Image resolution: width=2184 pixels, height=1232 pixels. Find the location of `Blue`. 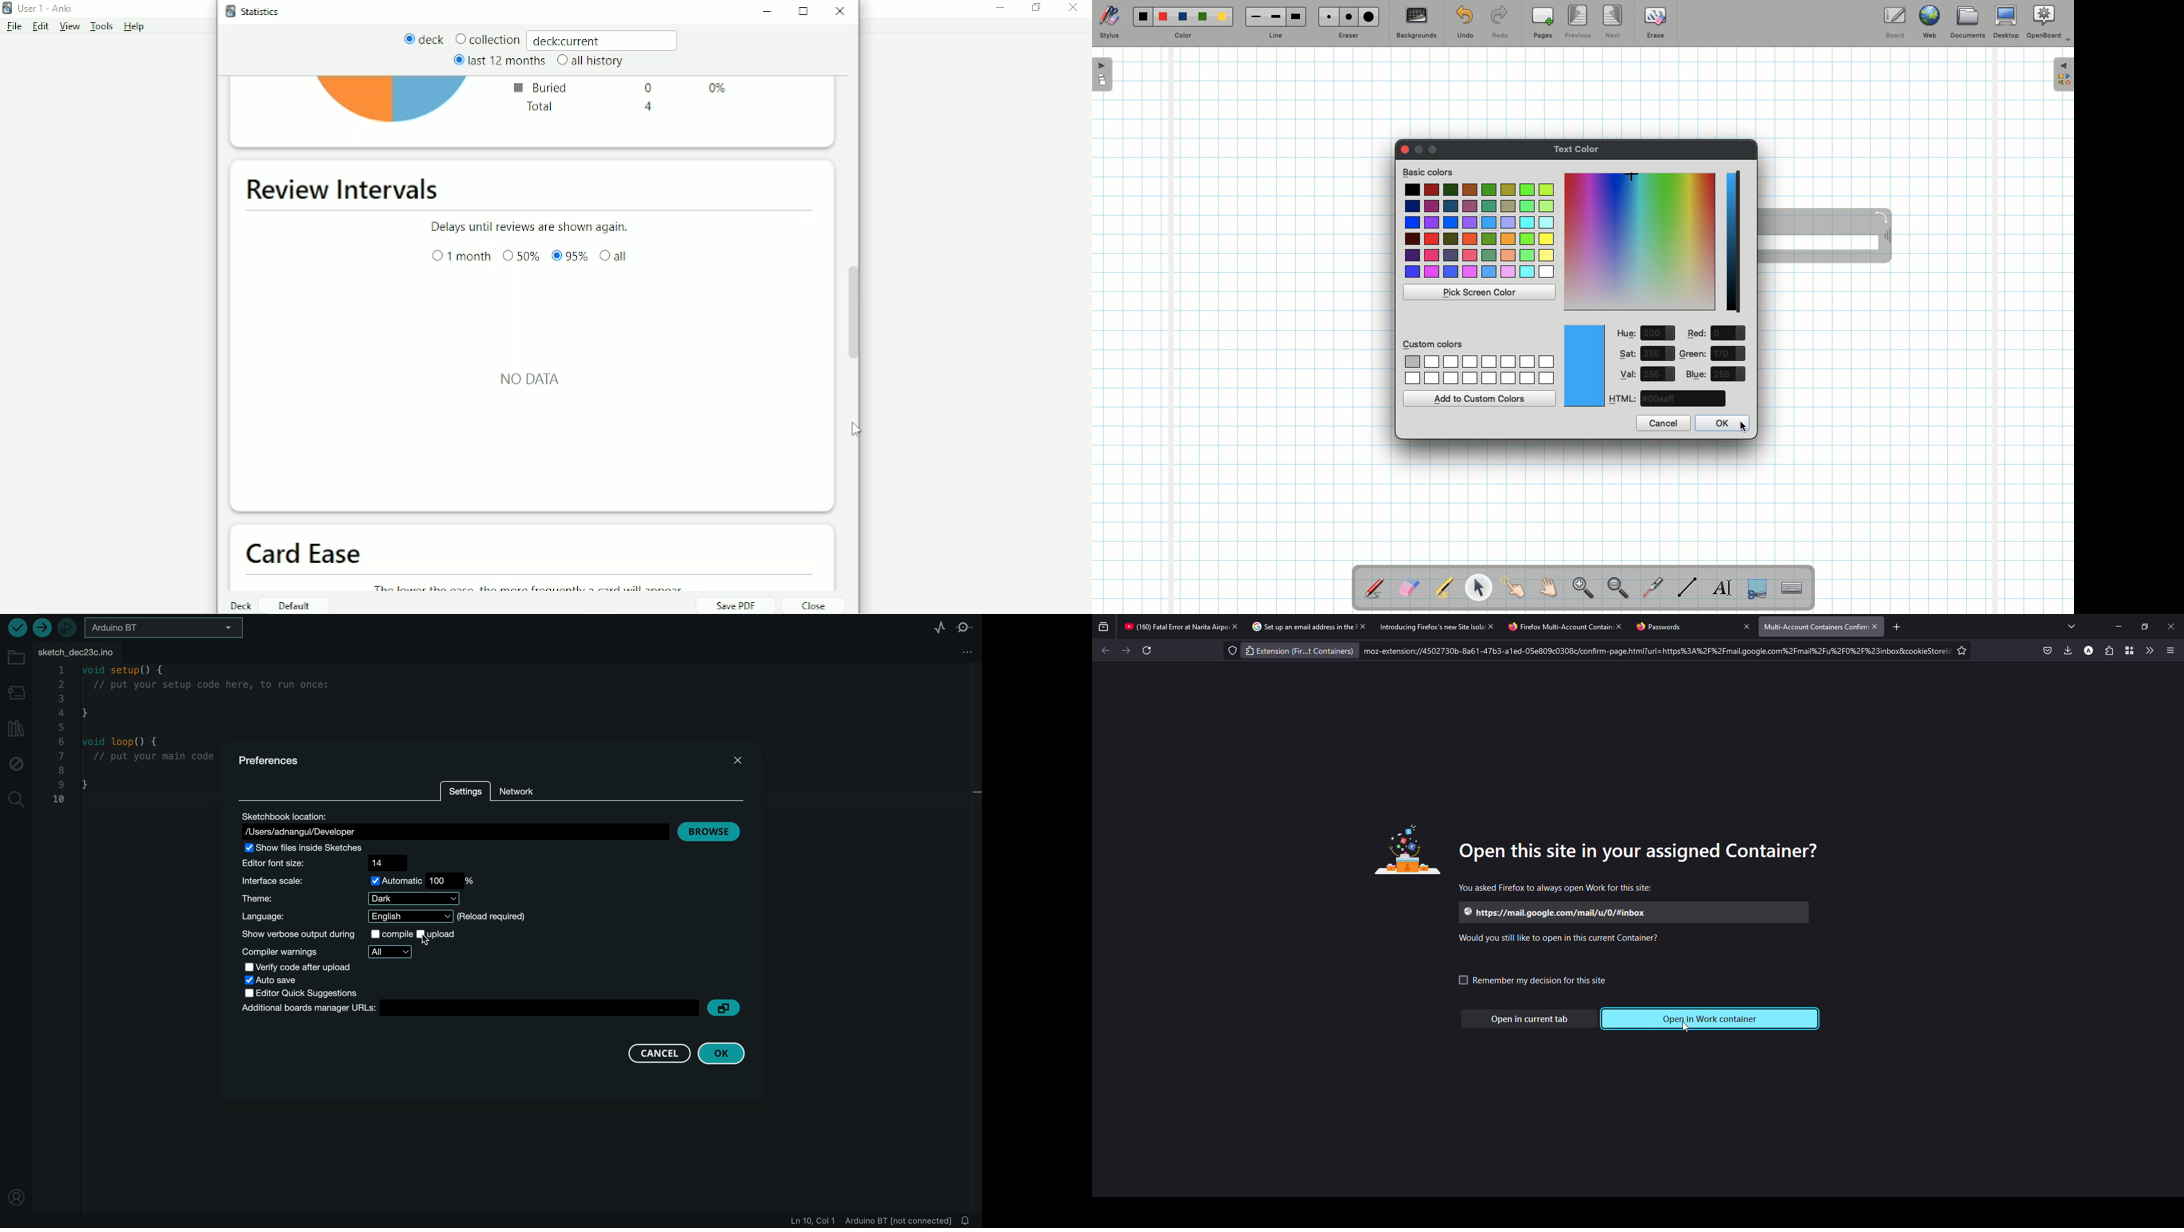

Blue is located at coordinates (1183, 17).